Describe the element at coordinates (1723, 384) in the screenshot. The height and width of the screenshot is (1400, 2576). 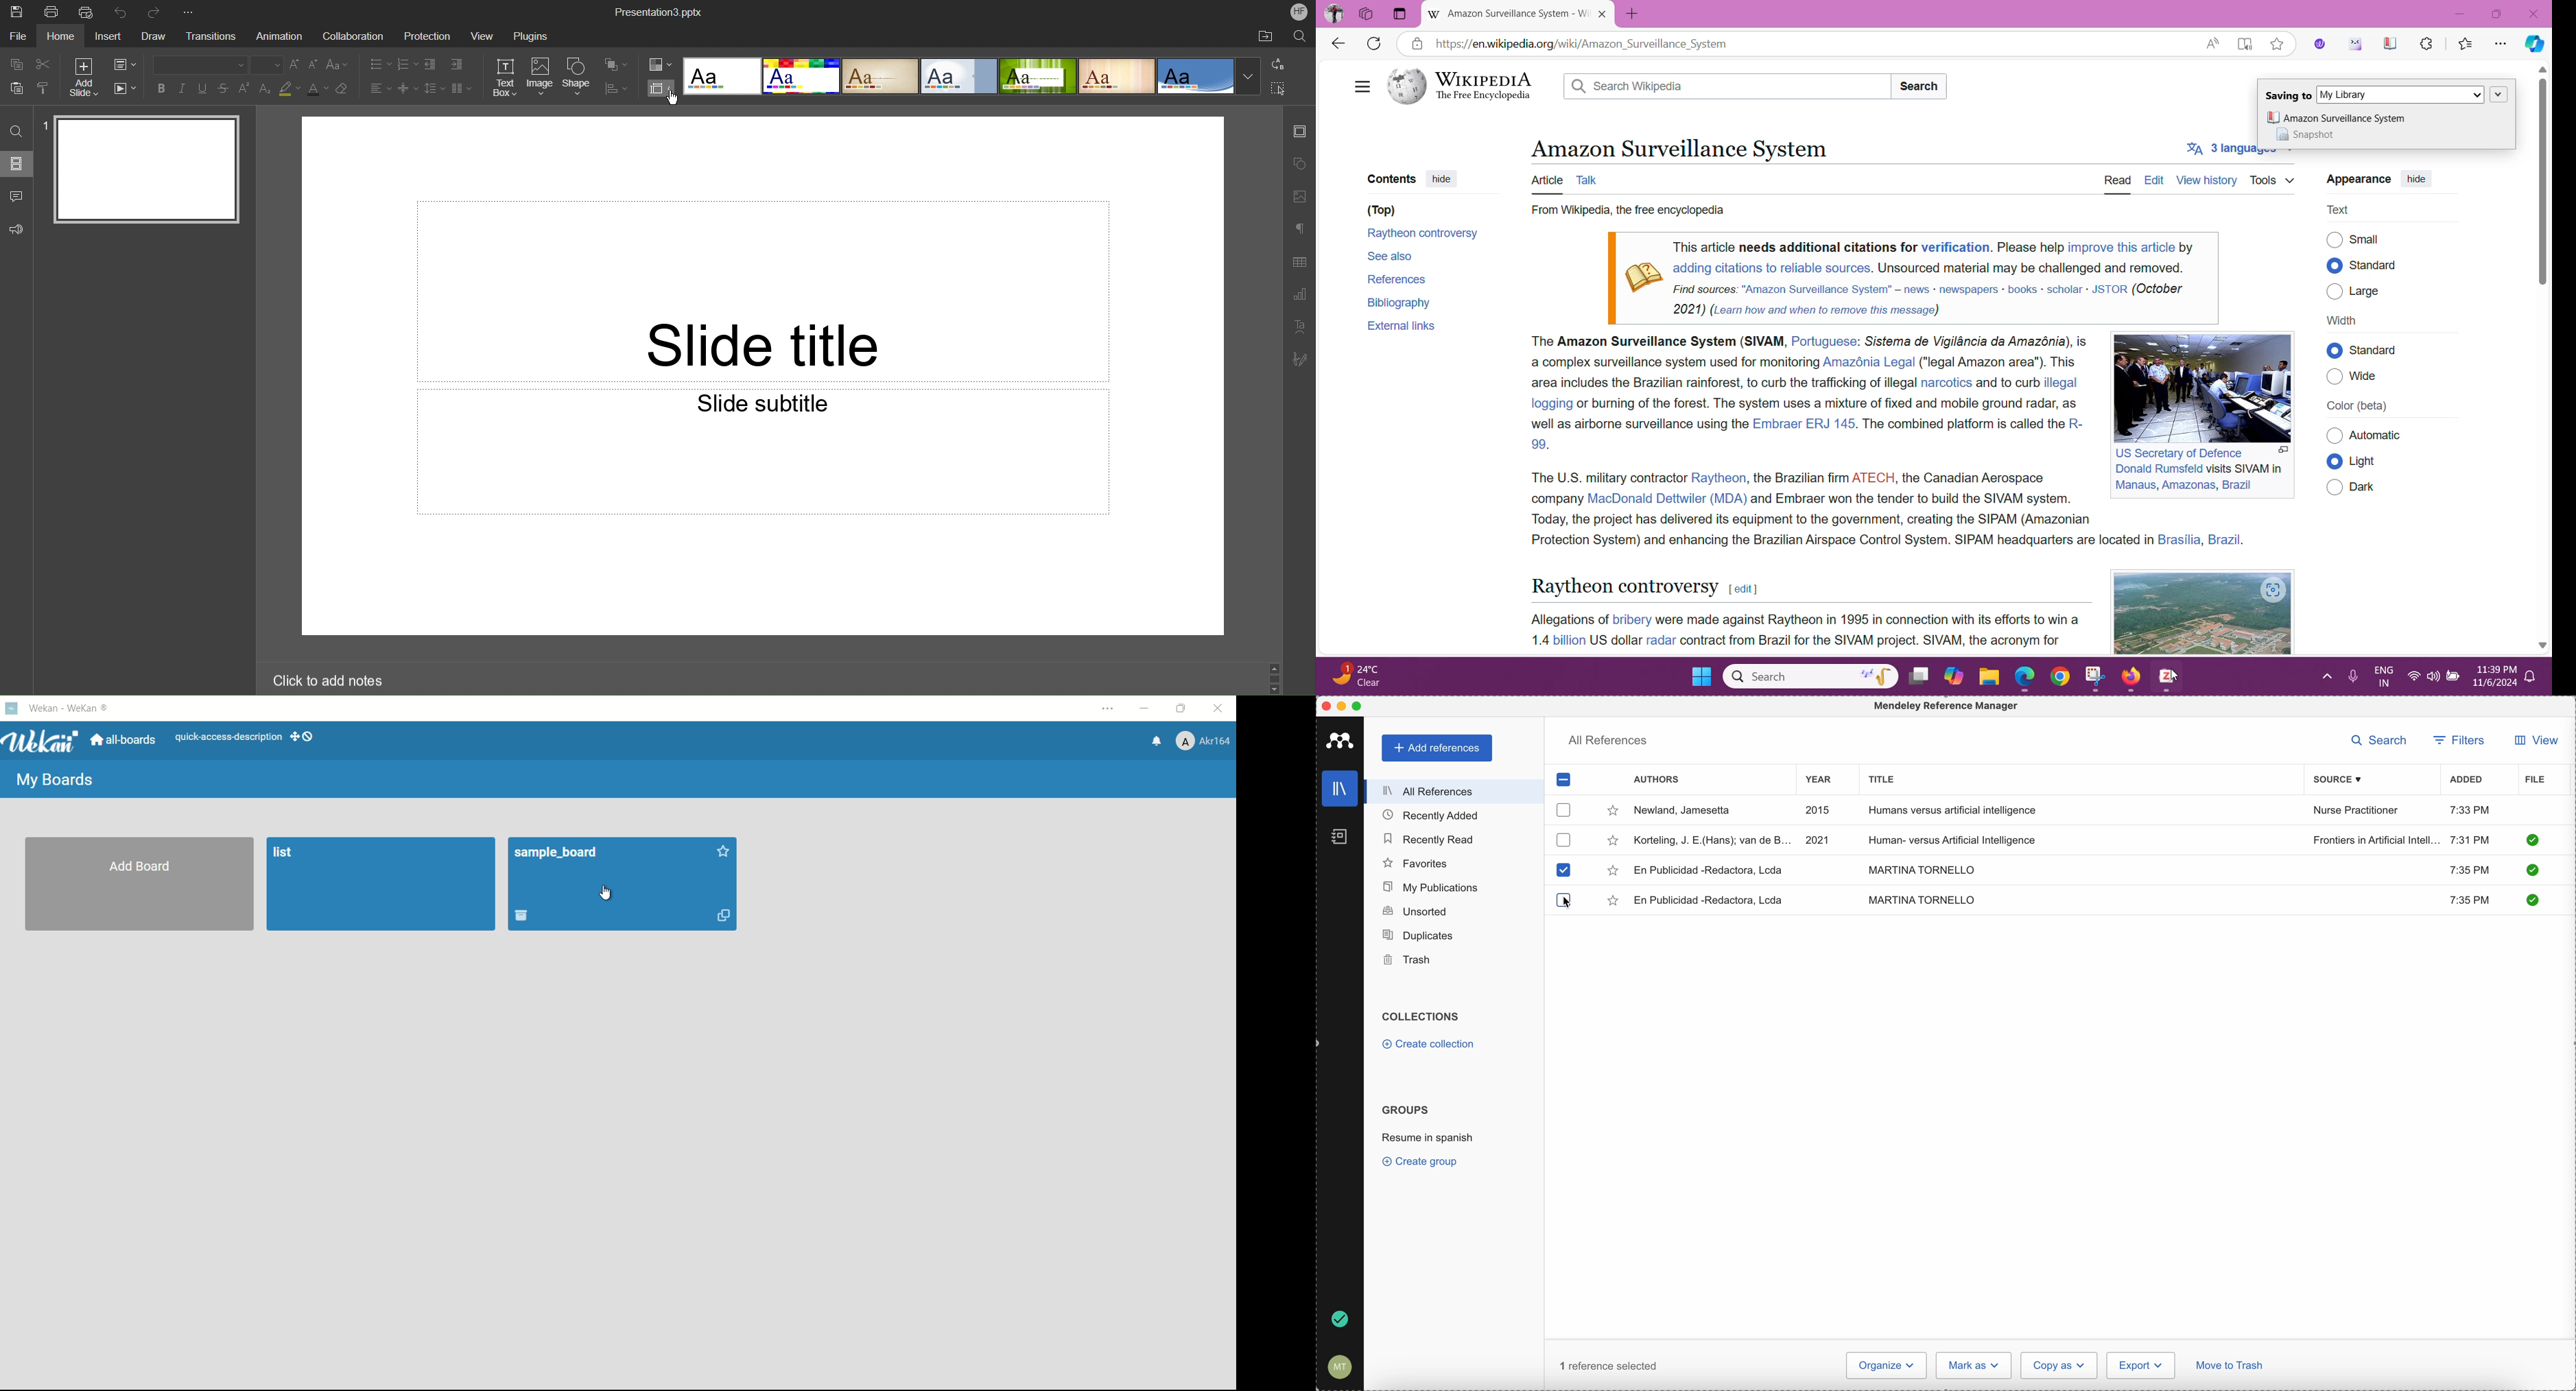
I see `area includes the Brazilian rainforest, to curb the trafficking of illegal` at that location.